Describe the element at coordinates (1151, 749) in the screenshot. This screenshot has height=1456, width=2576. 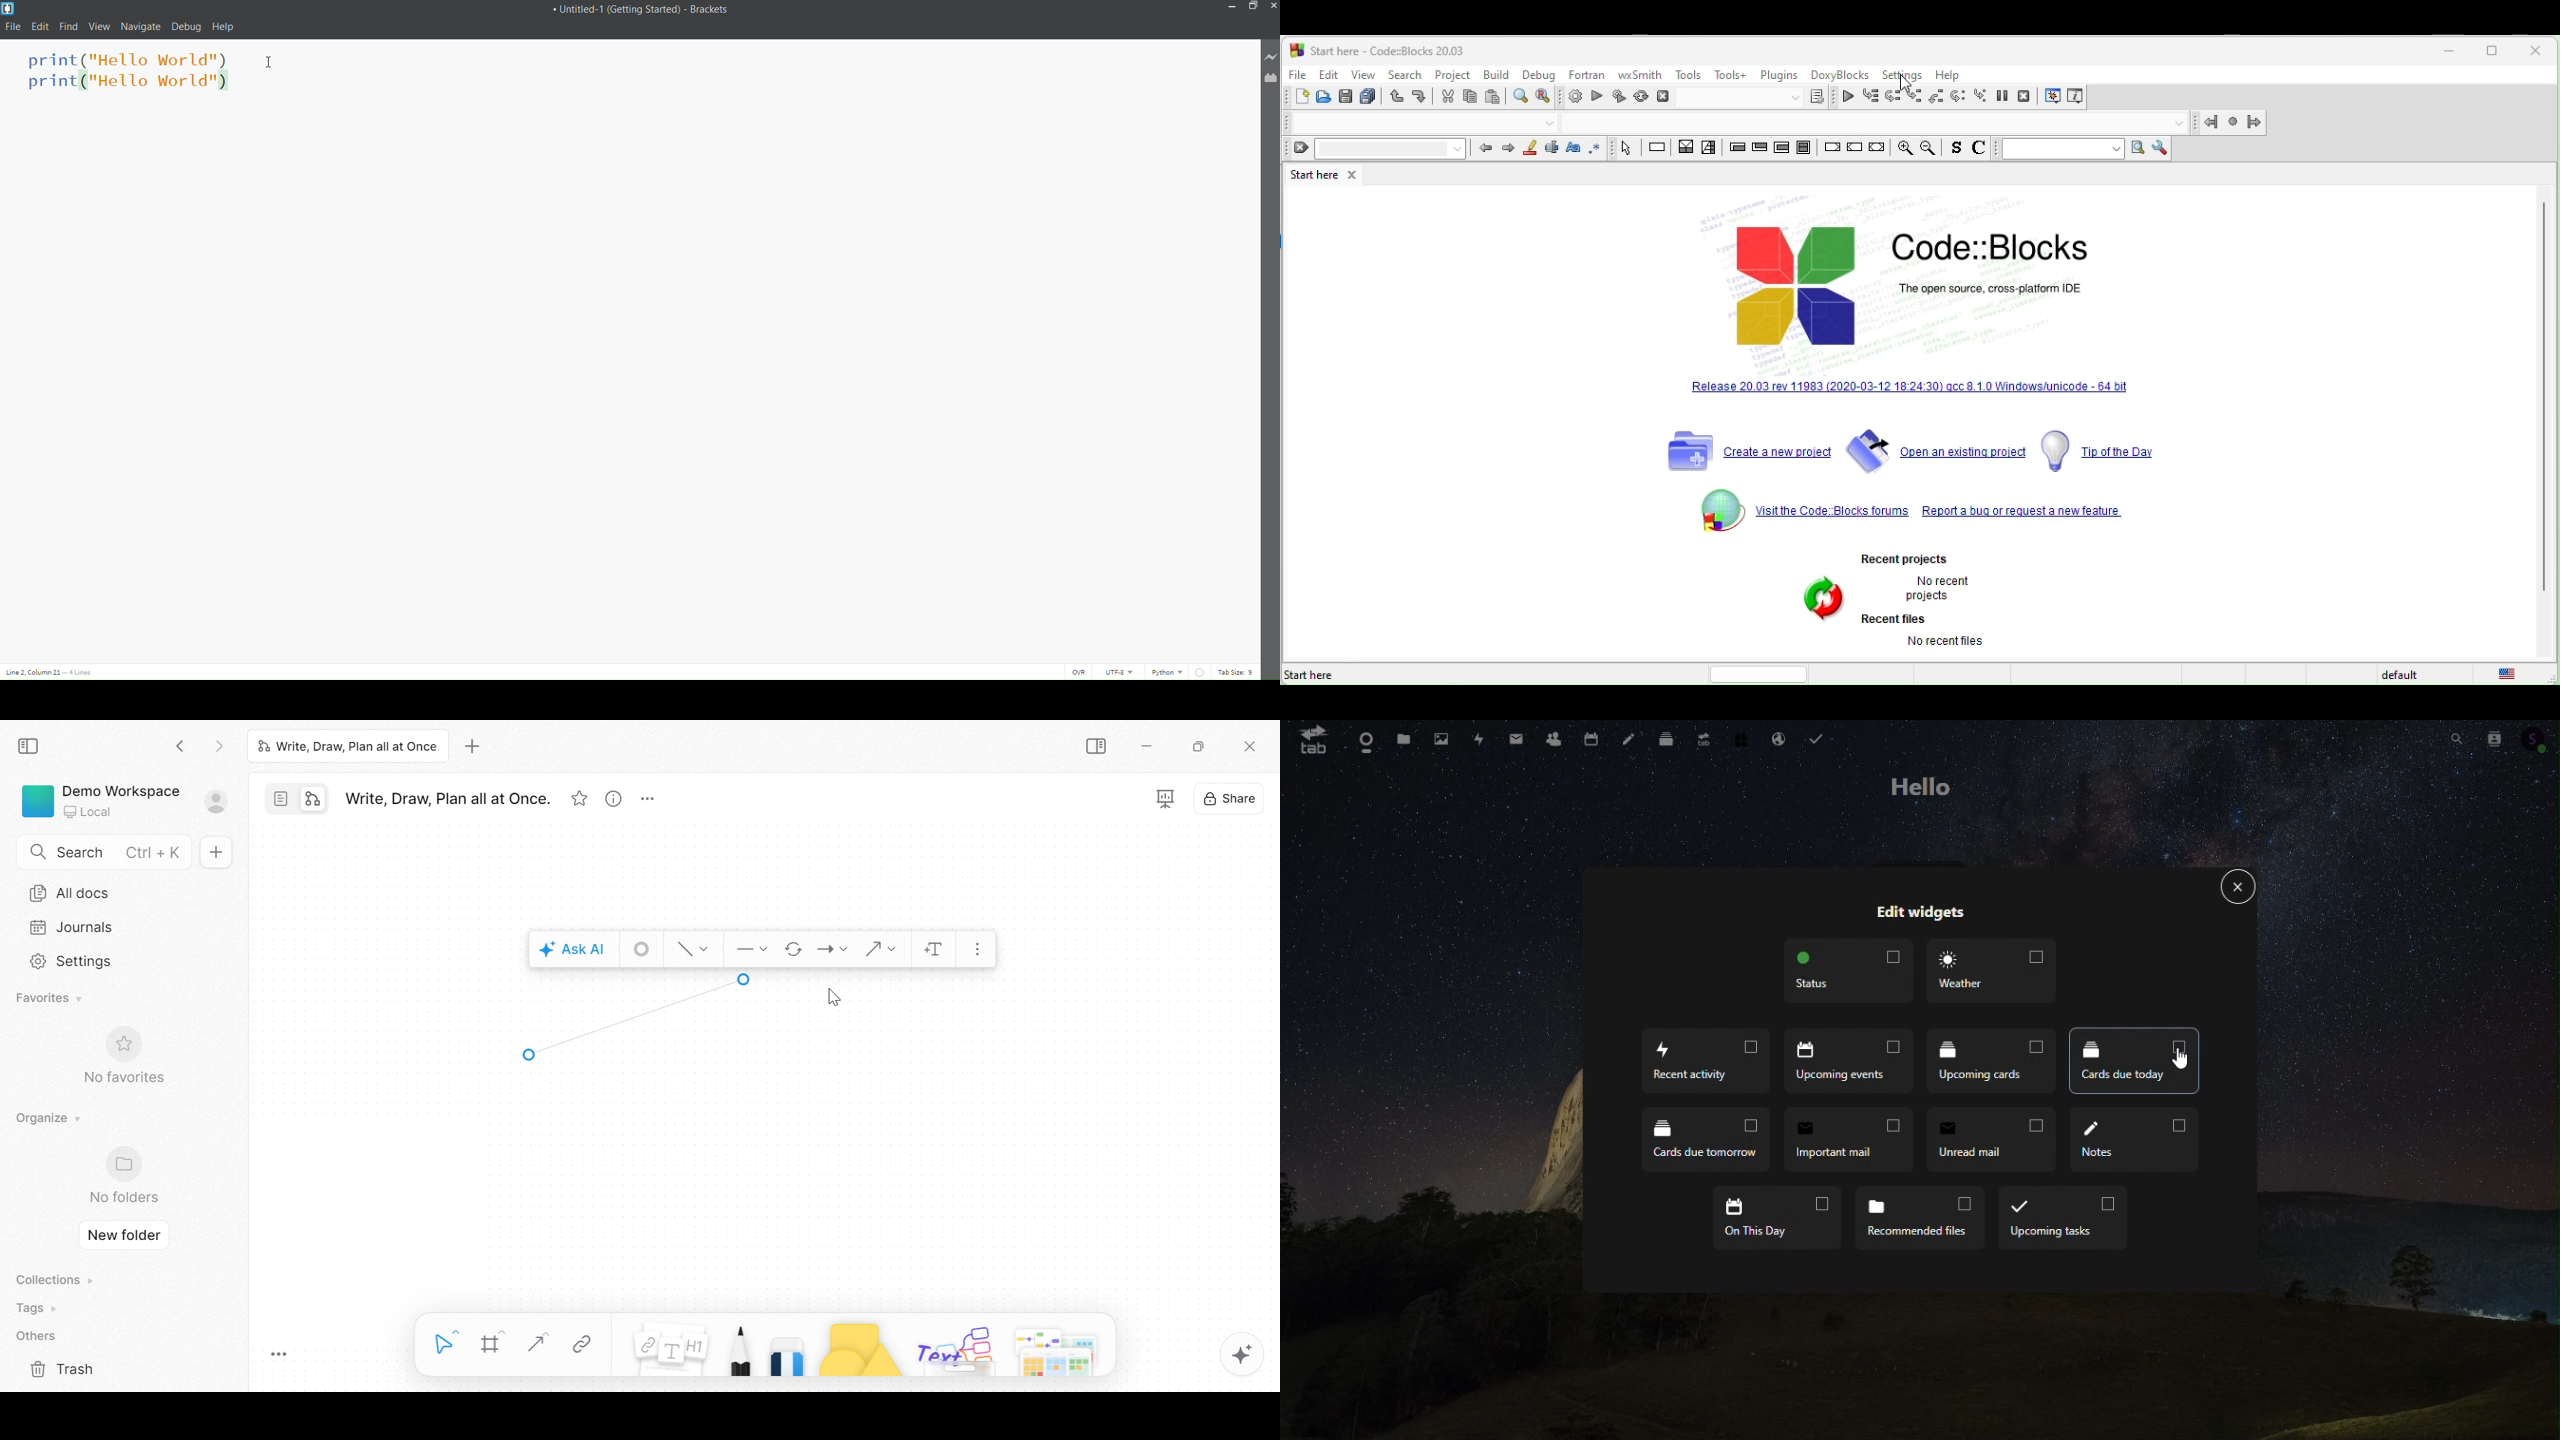
I see `Minimize` at that location.